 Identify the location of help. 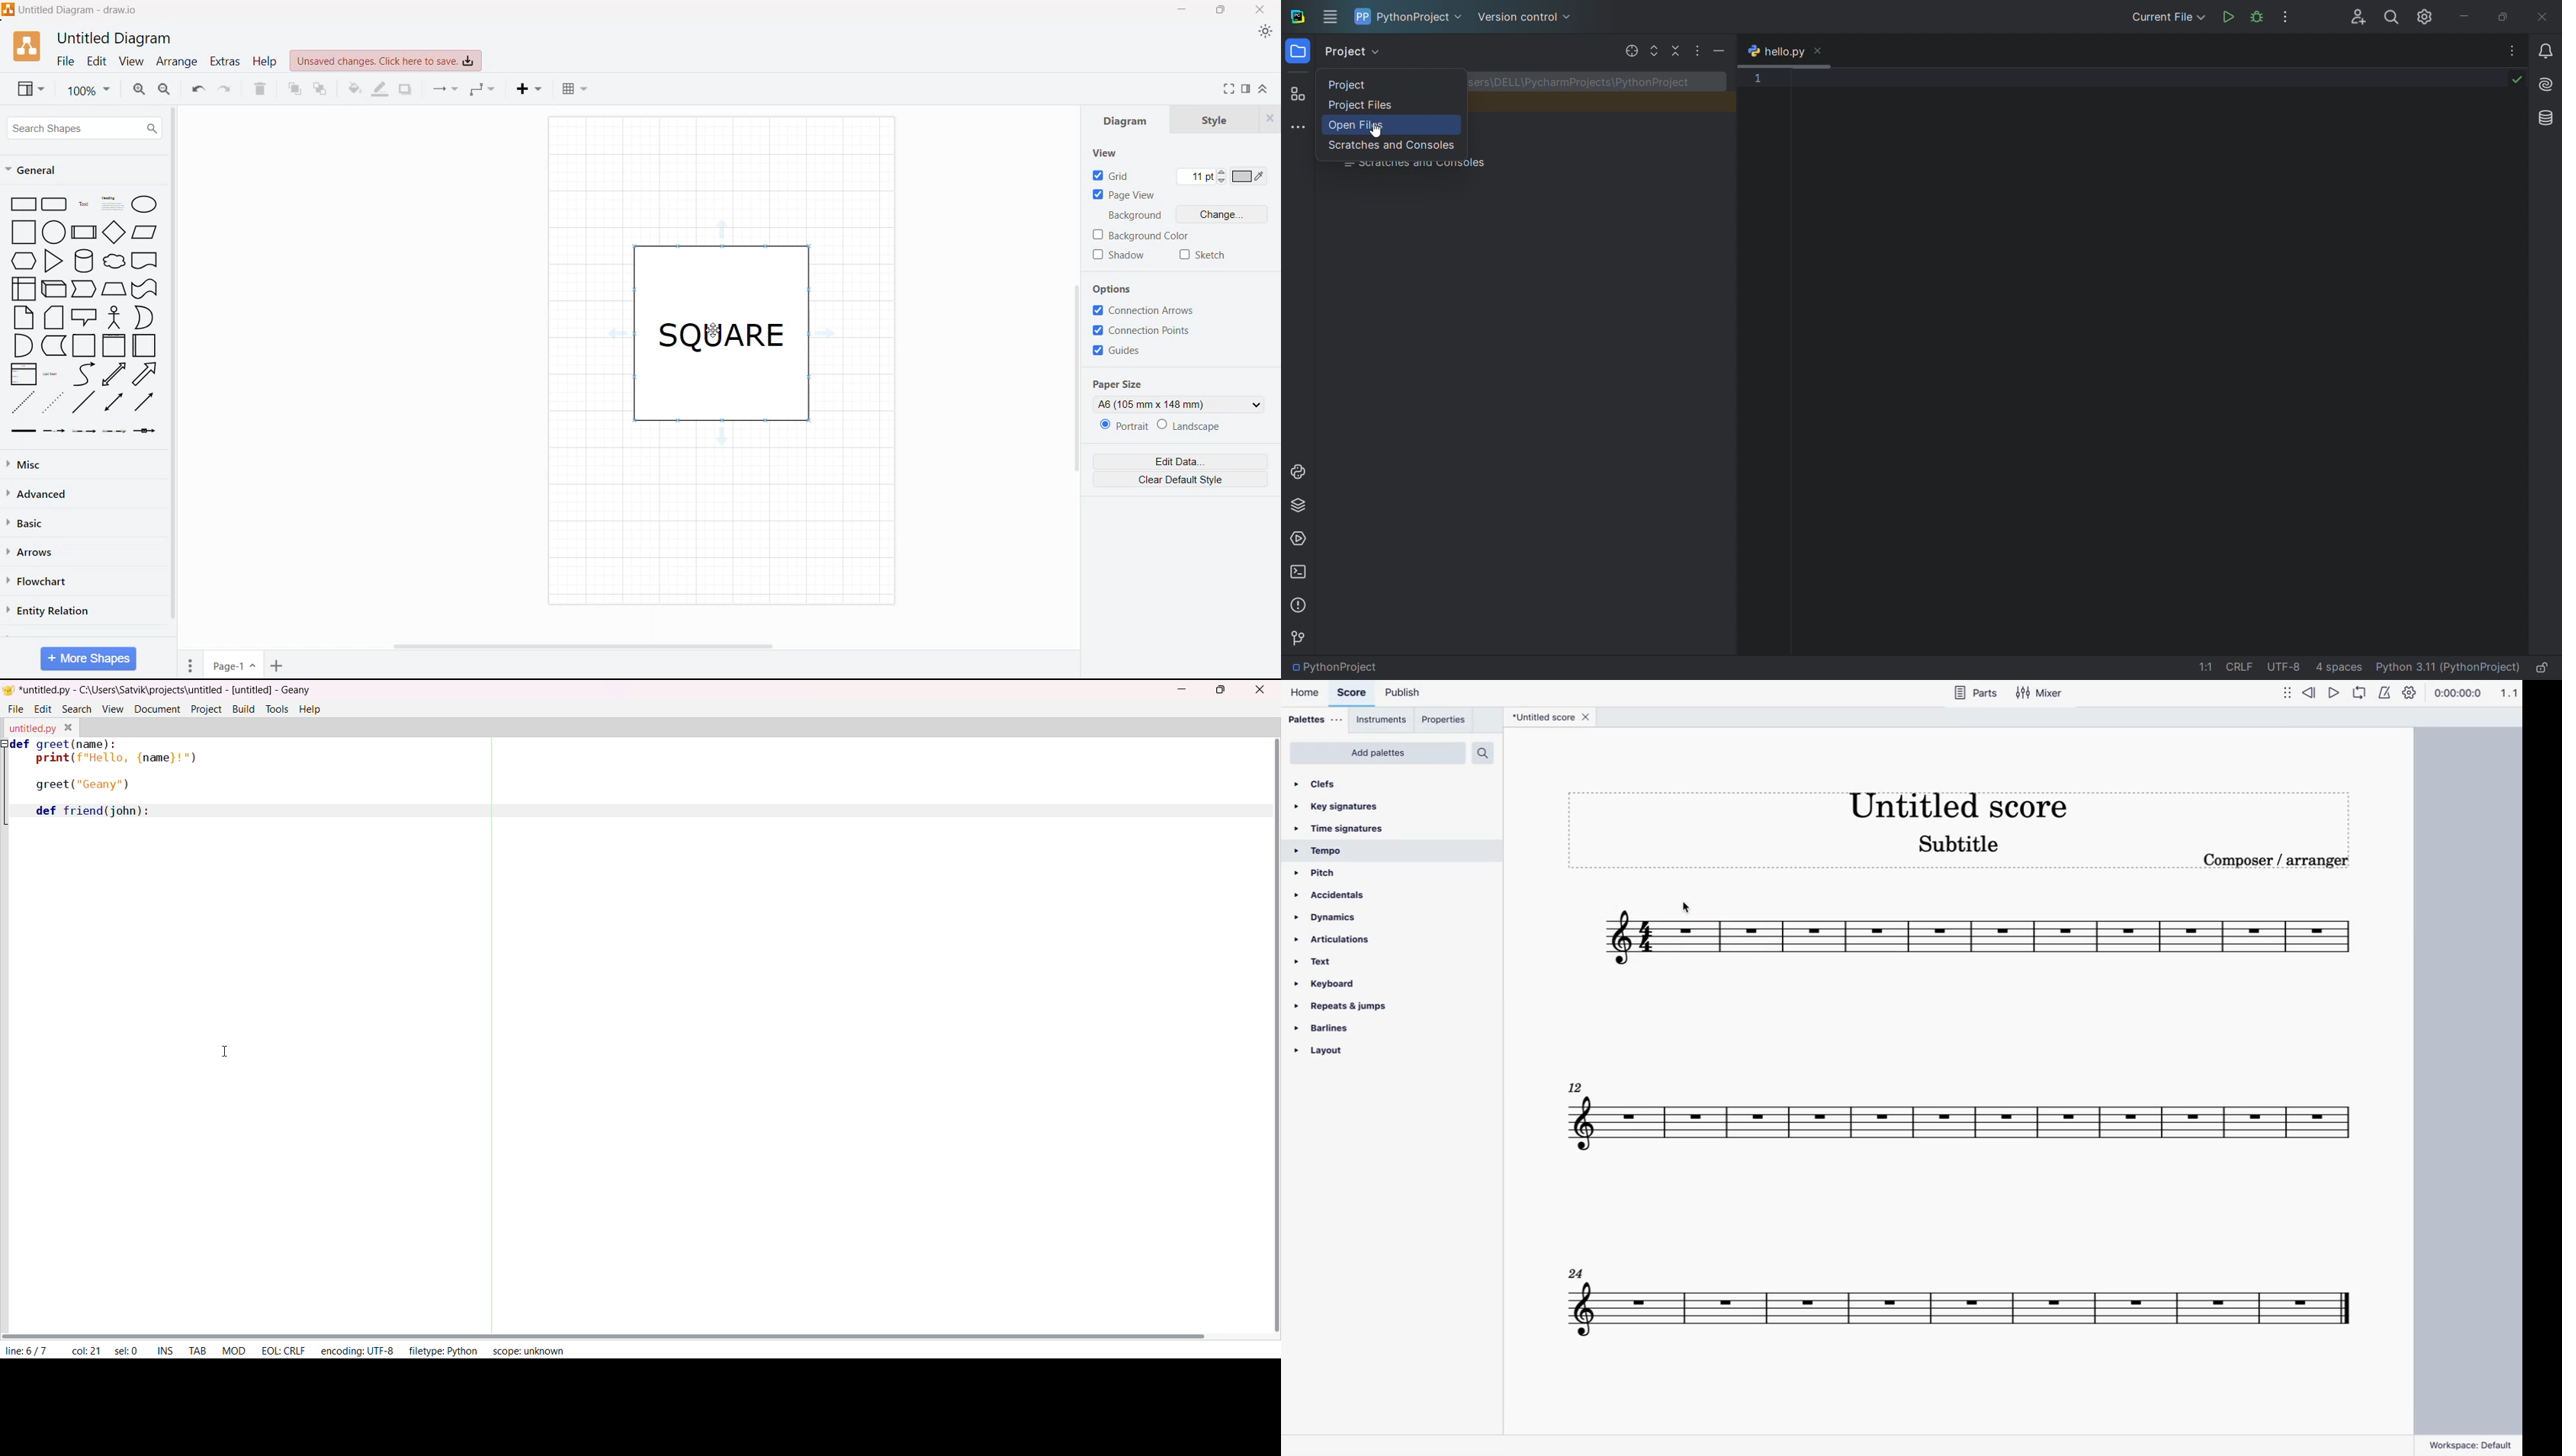
(310, 709).